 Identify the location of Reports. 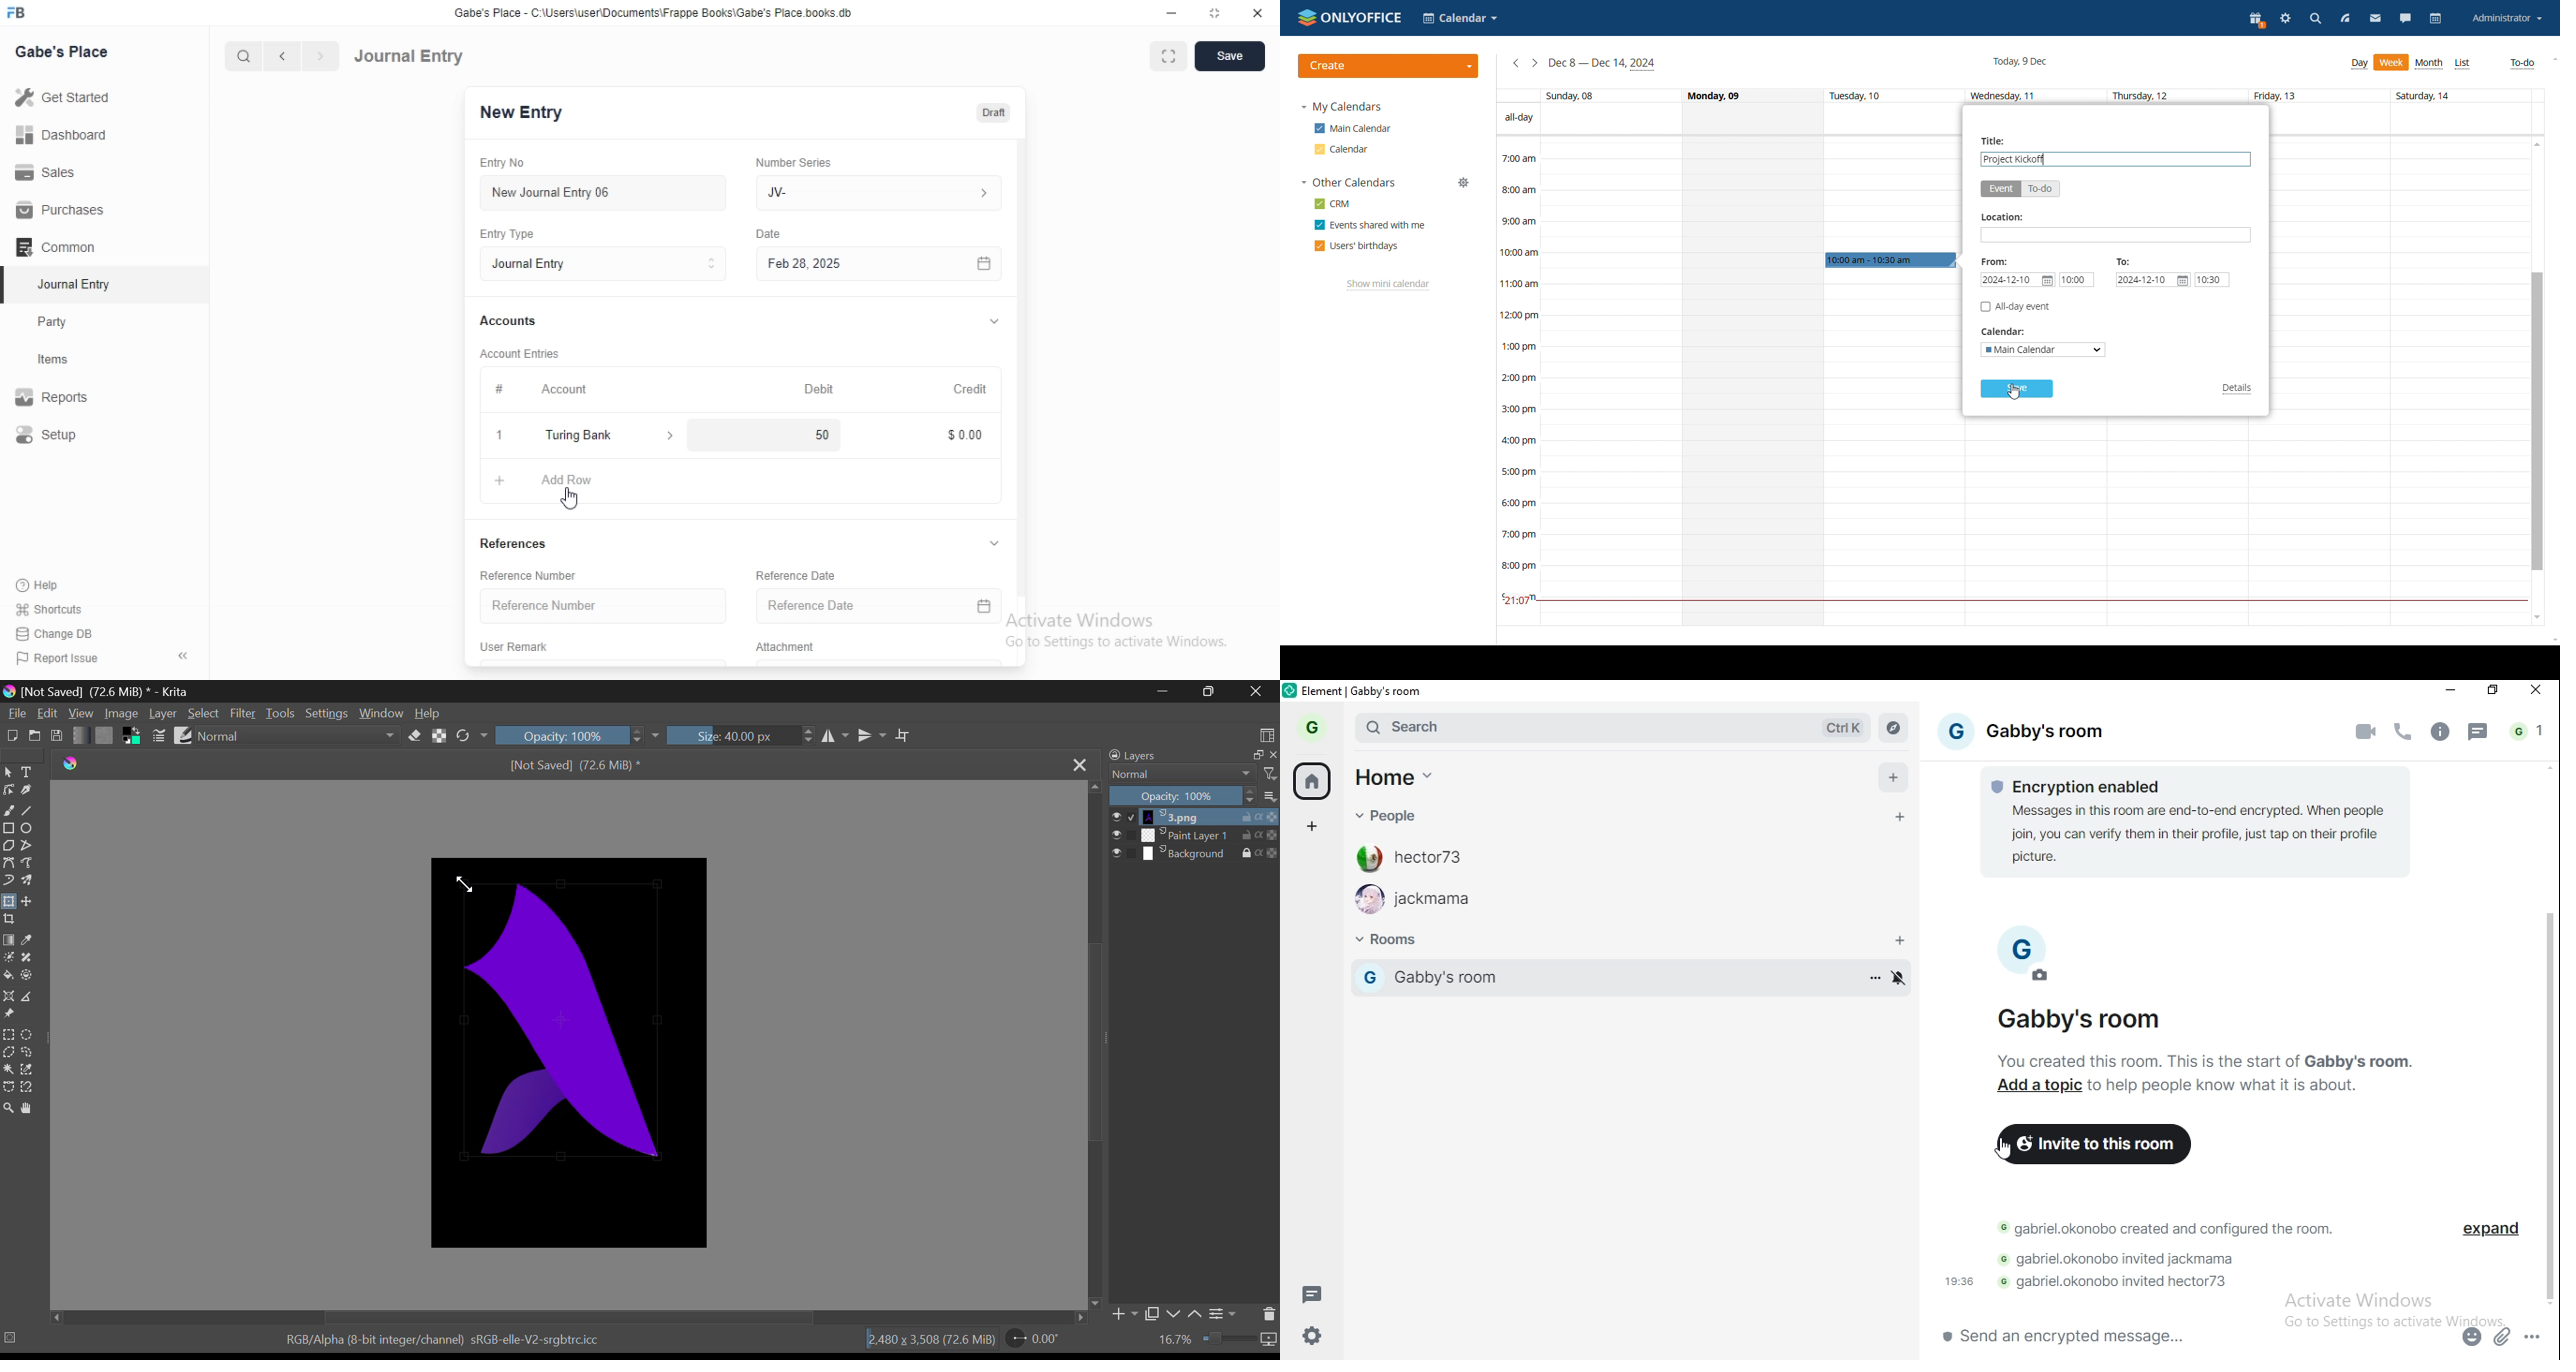
(65, 399).